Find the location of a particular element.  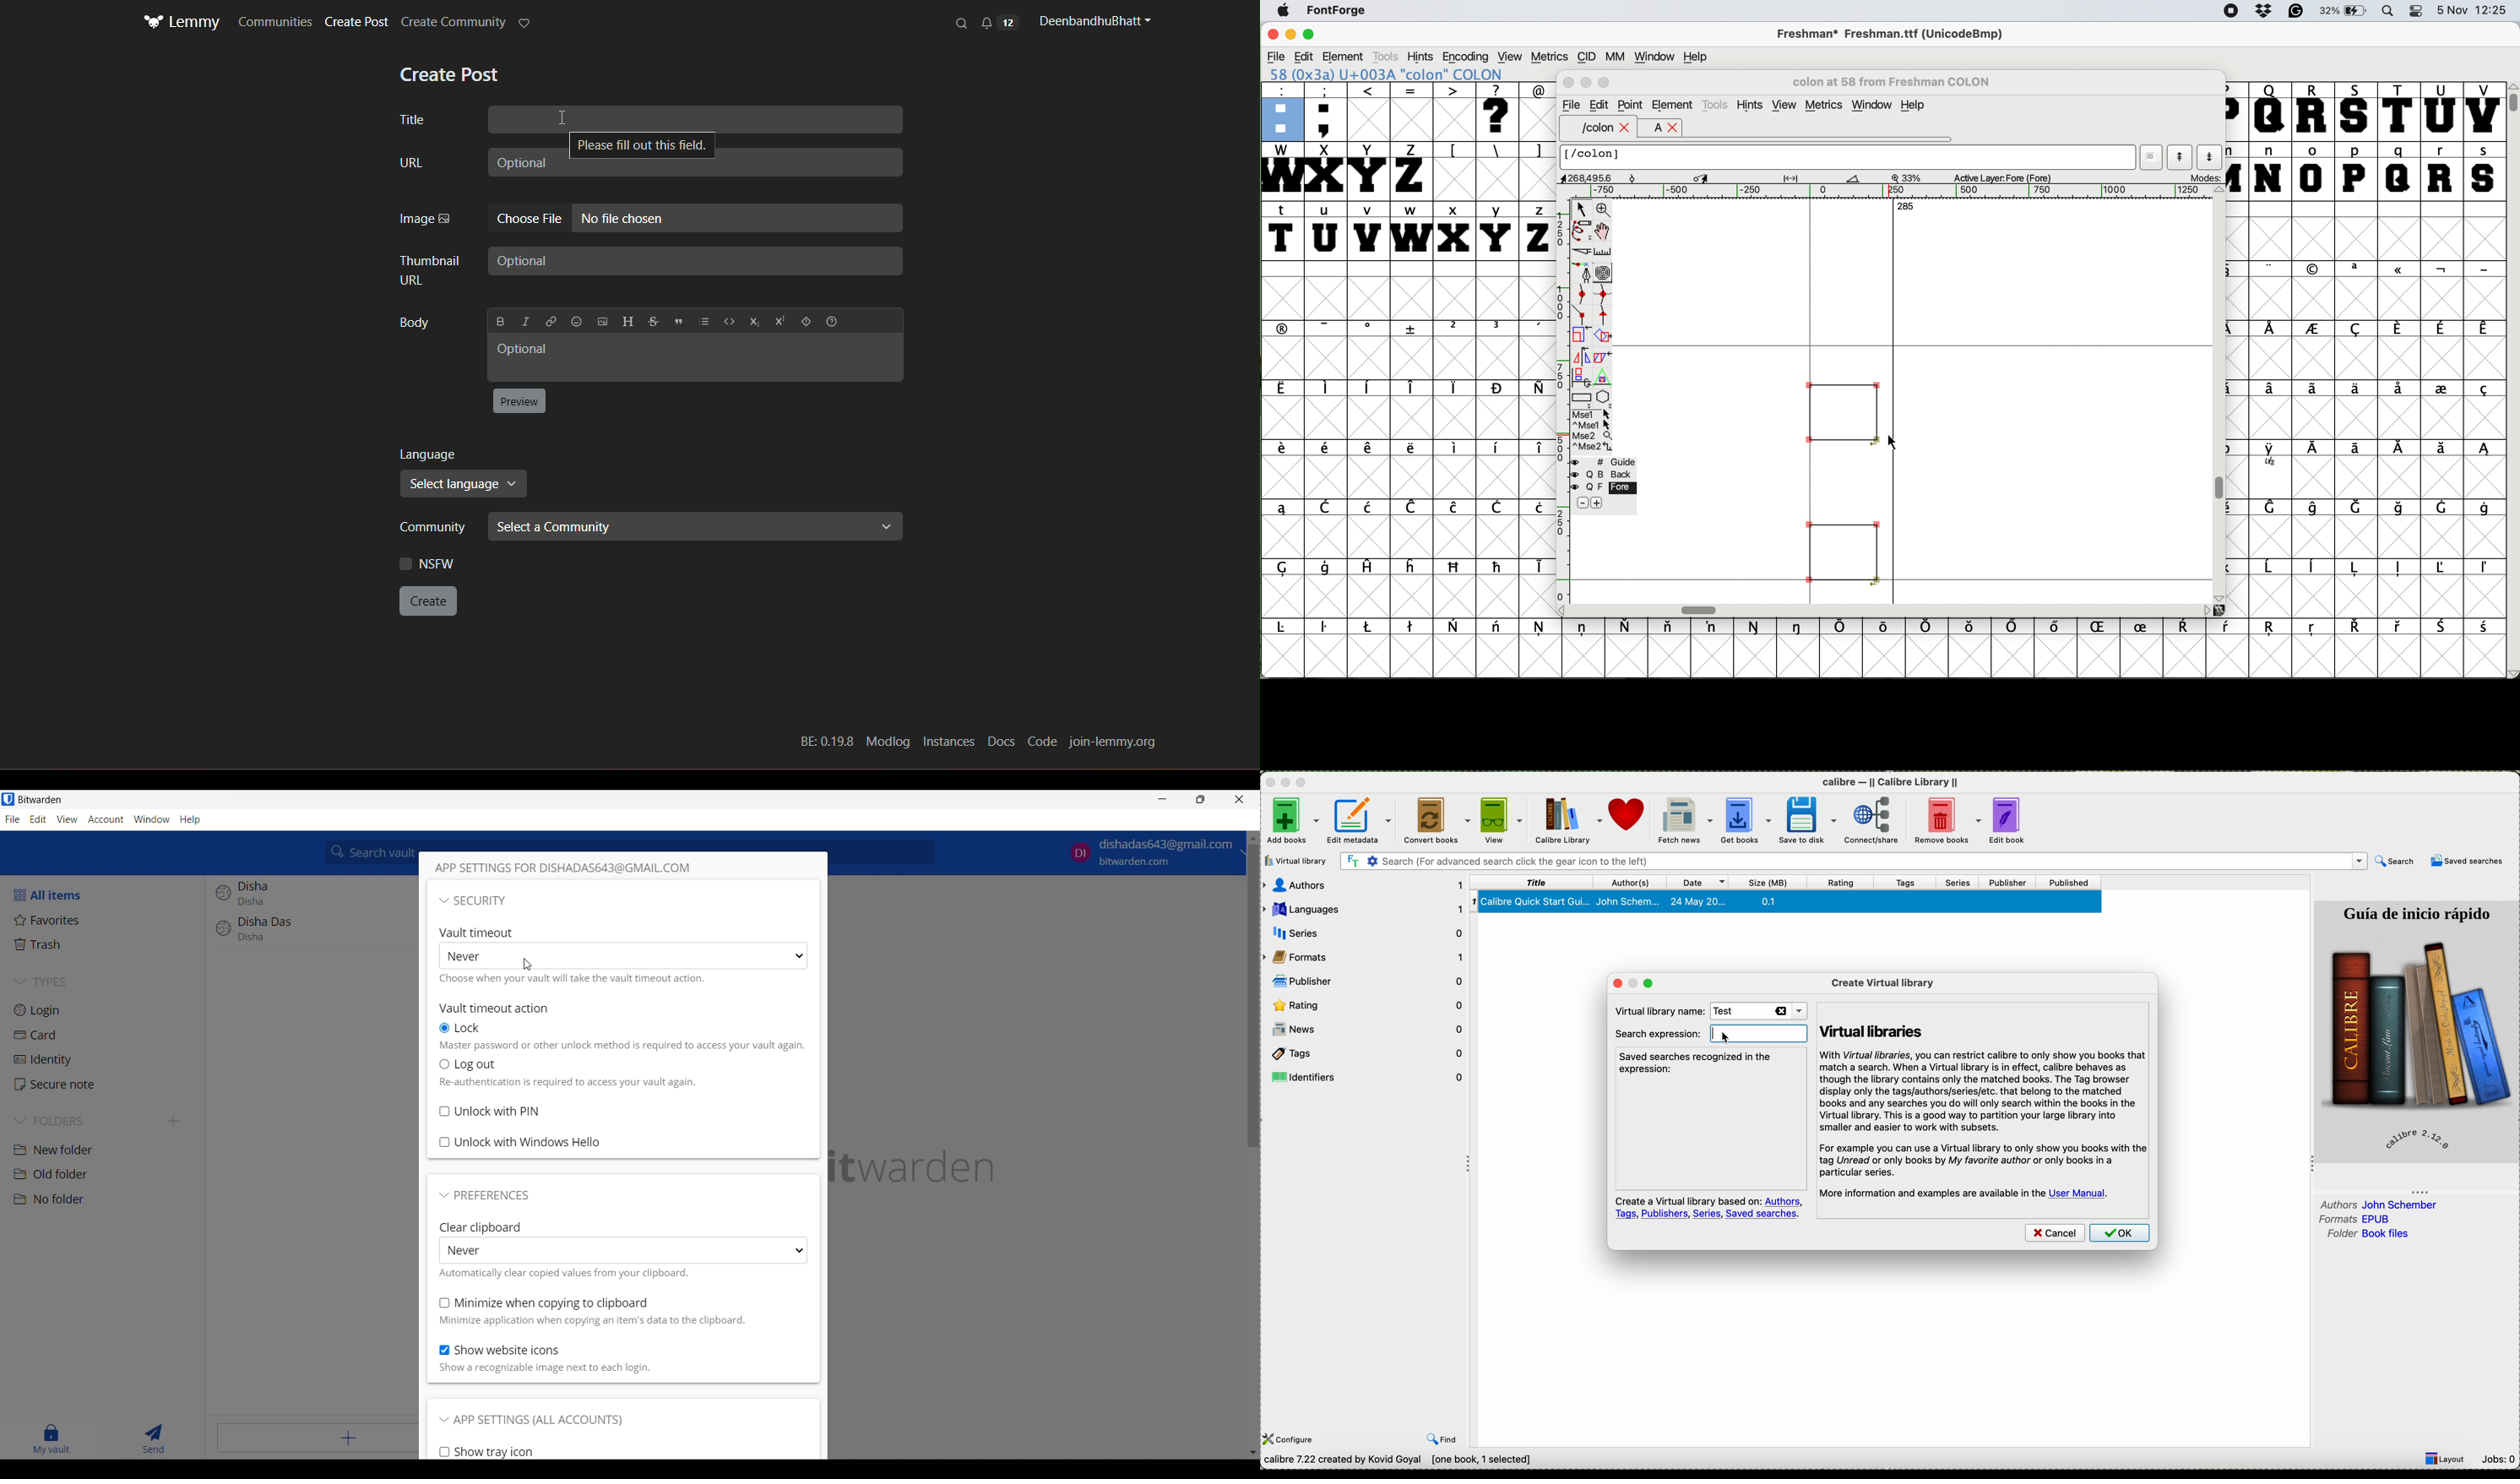

minimise is located at coordinates (1289, 35).